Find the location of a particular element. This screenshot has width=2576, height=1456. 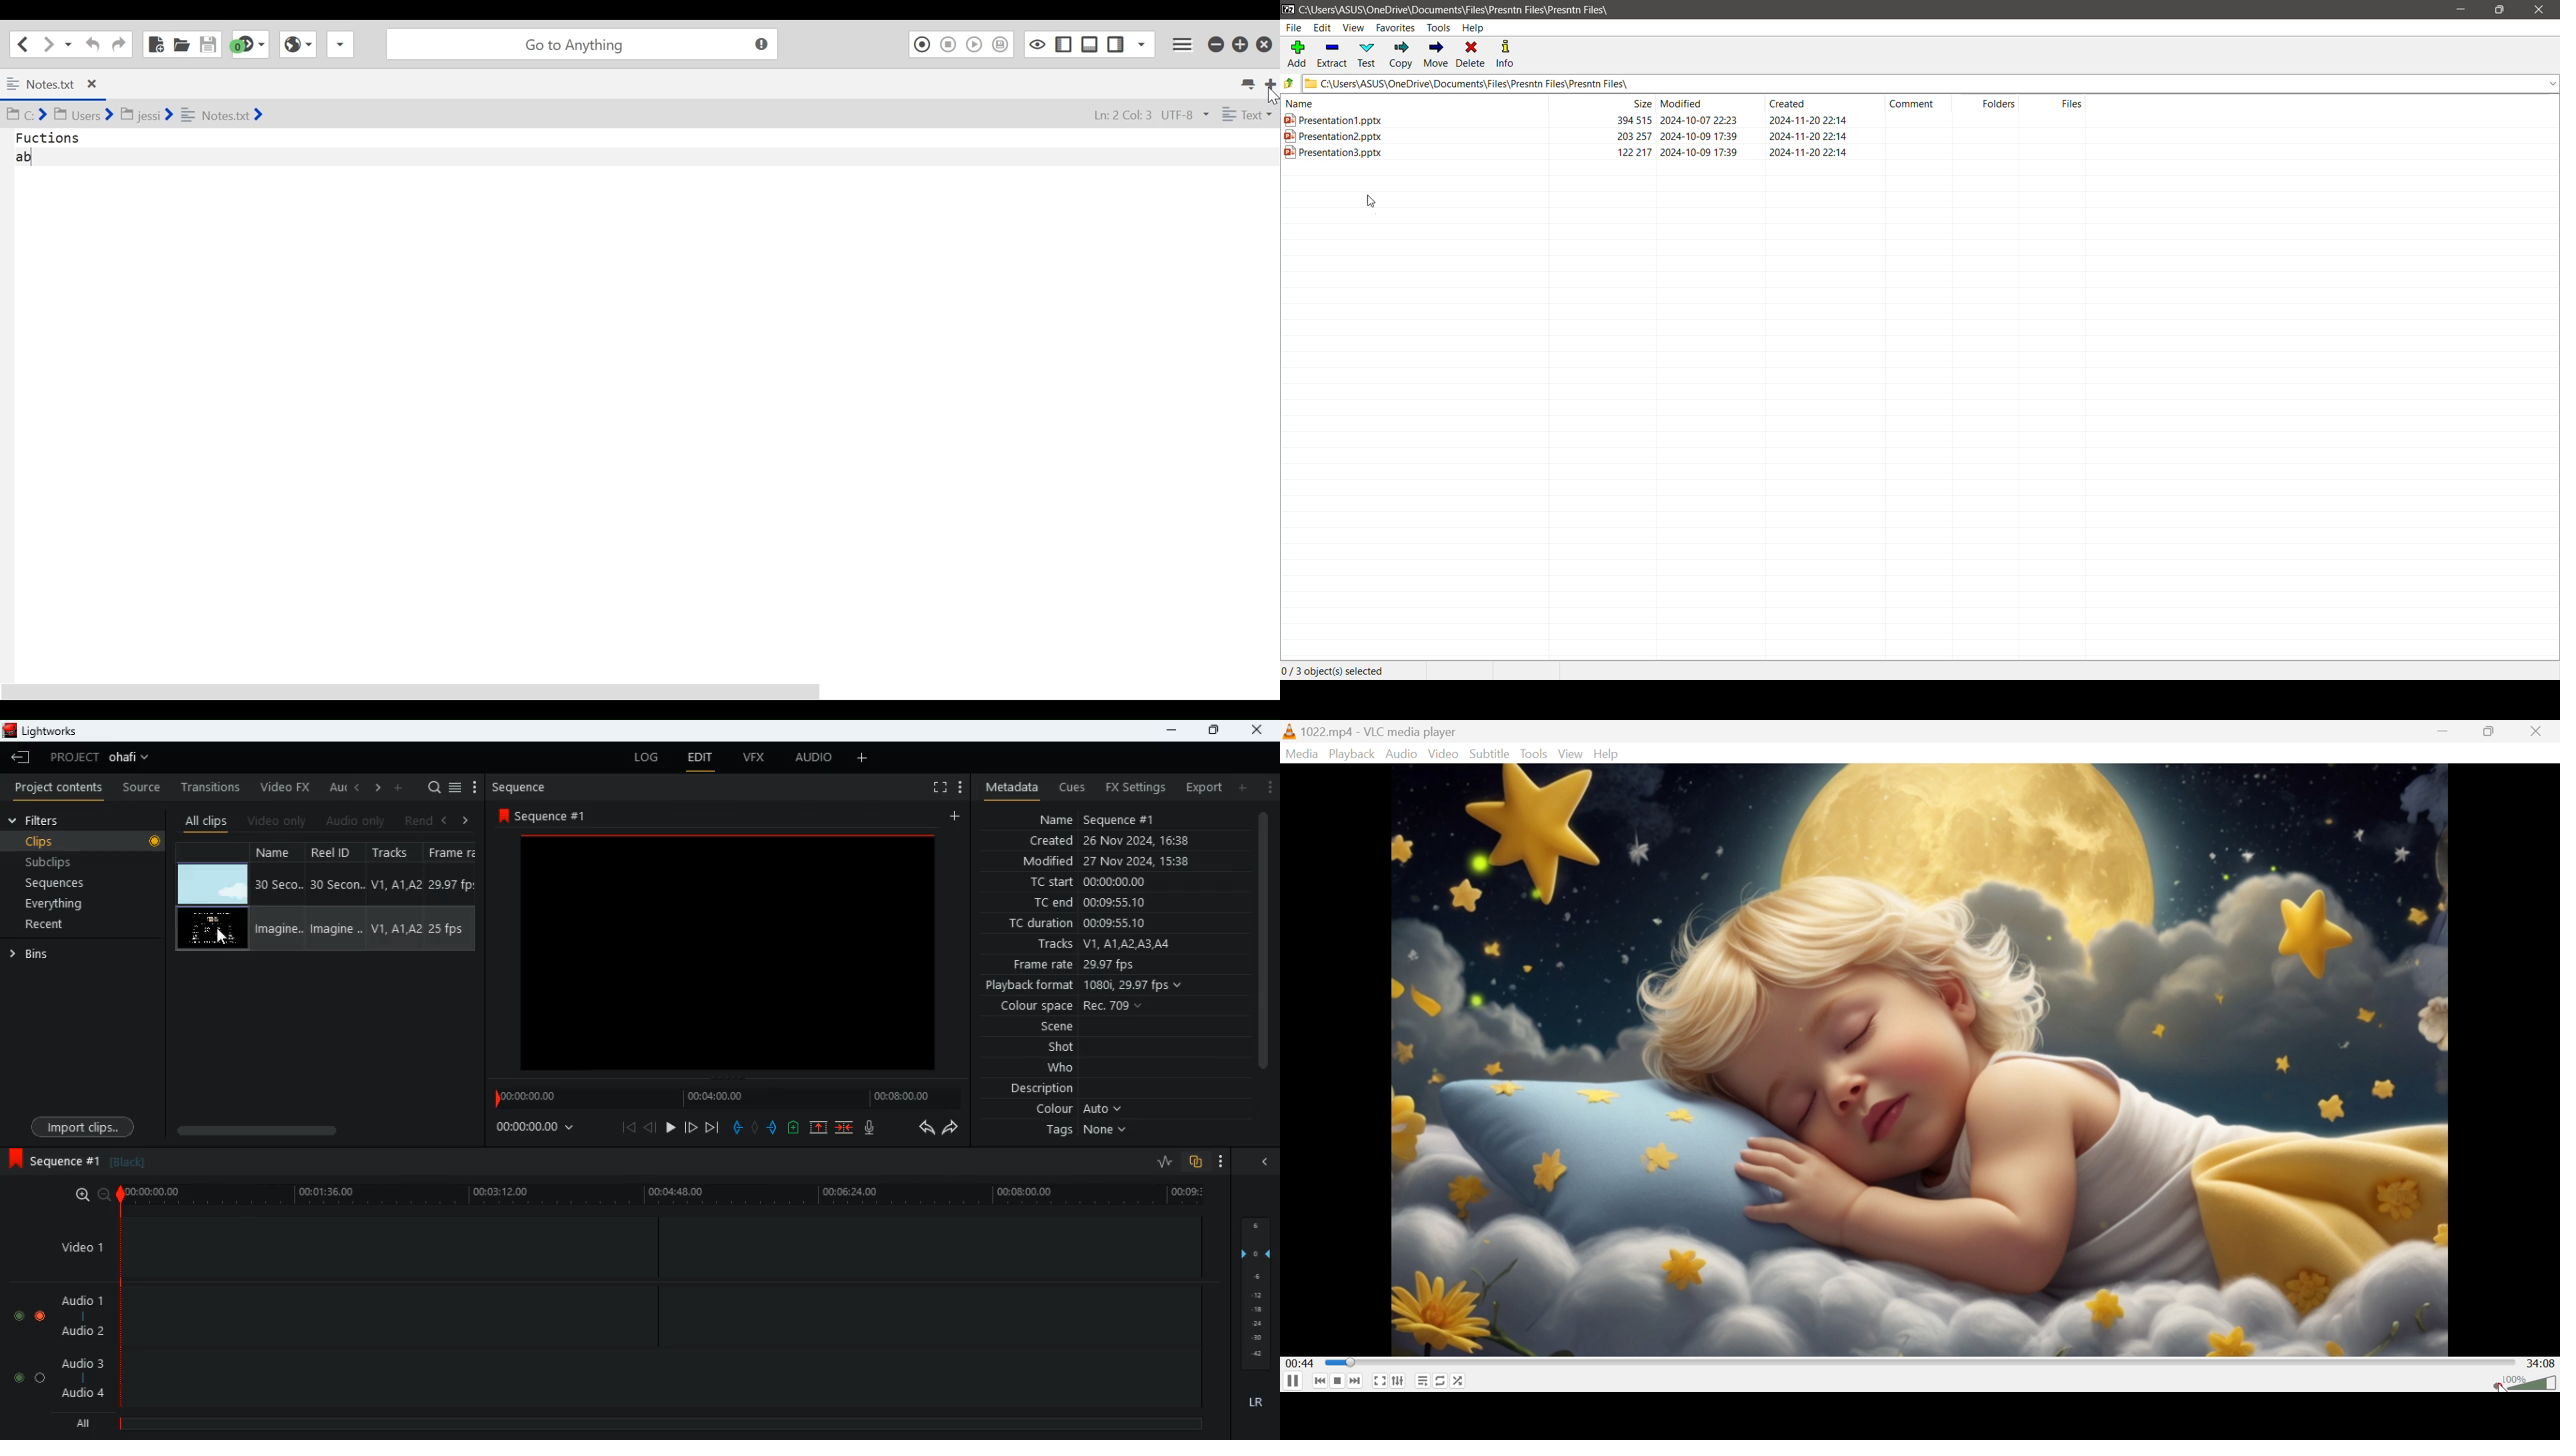

videos is located at coordinates (211, 927).